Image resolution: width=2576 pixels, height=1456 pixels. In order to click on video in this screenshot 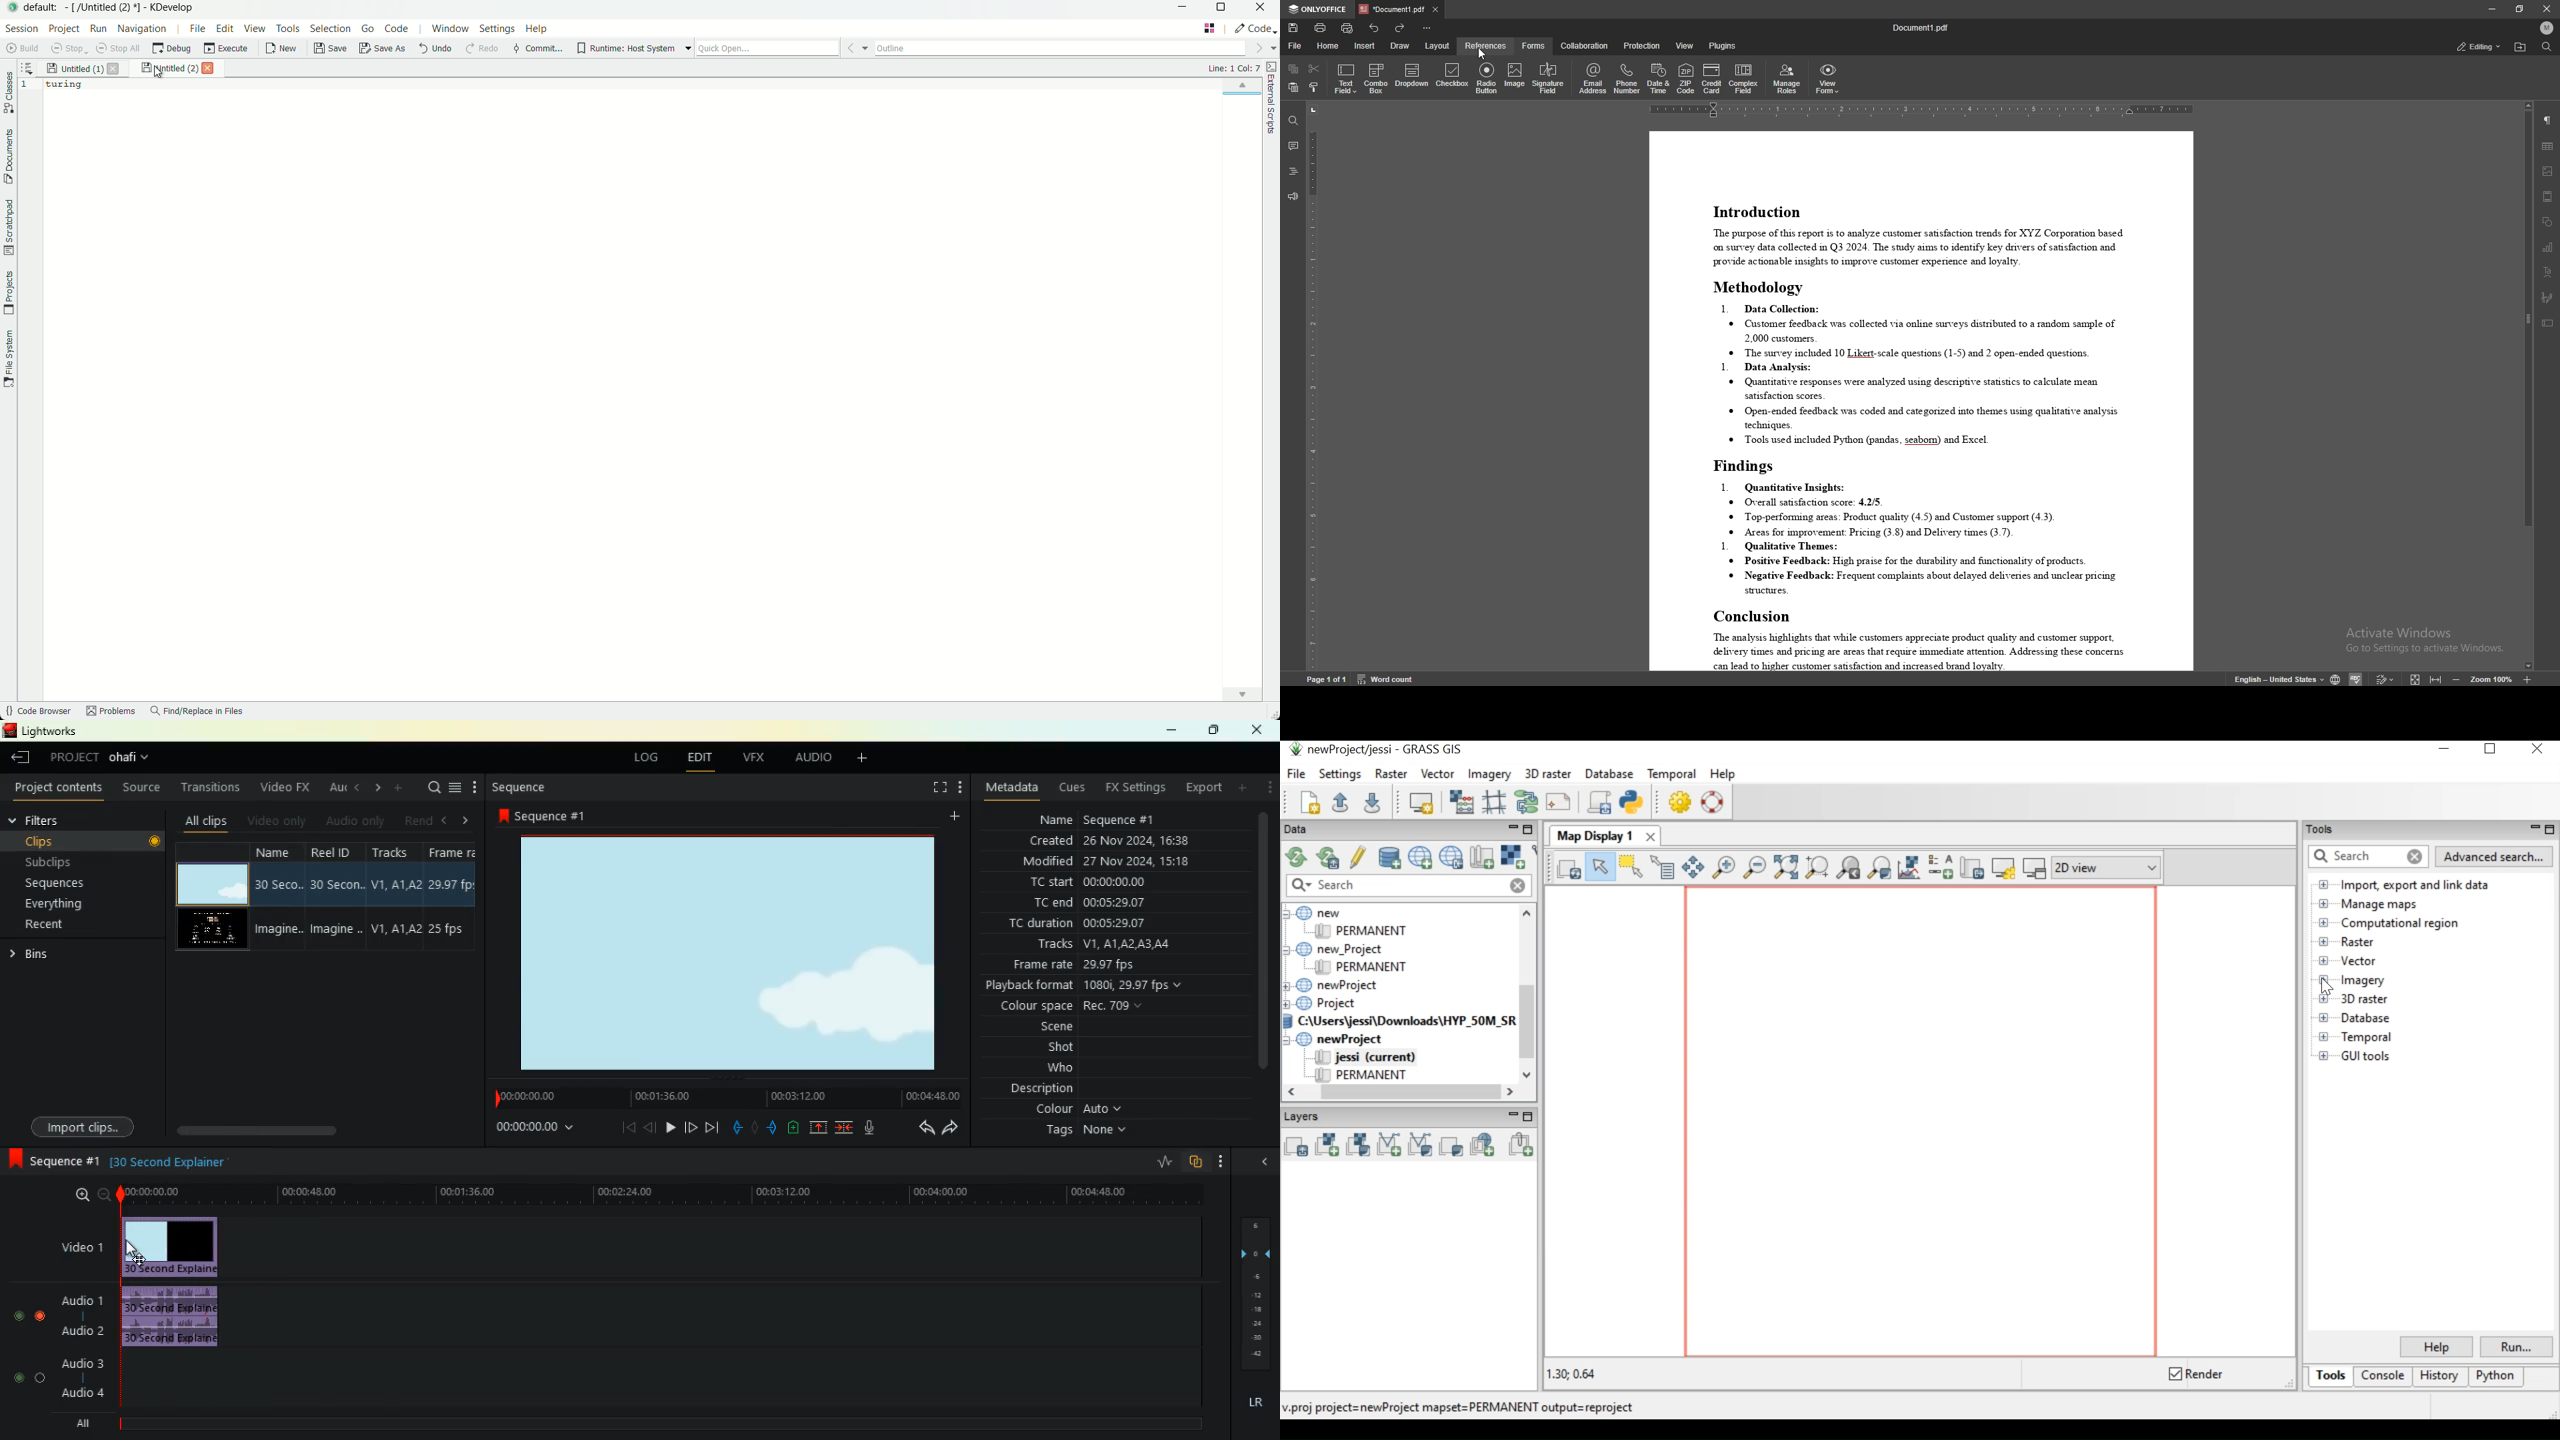, I will do `click(180, 1246)`.